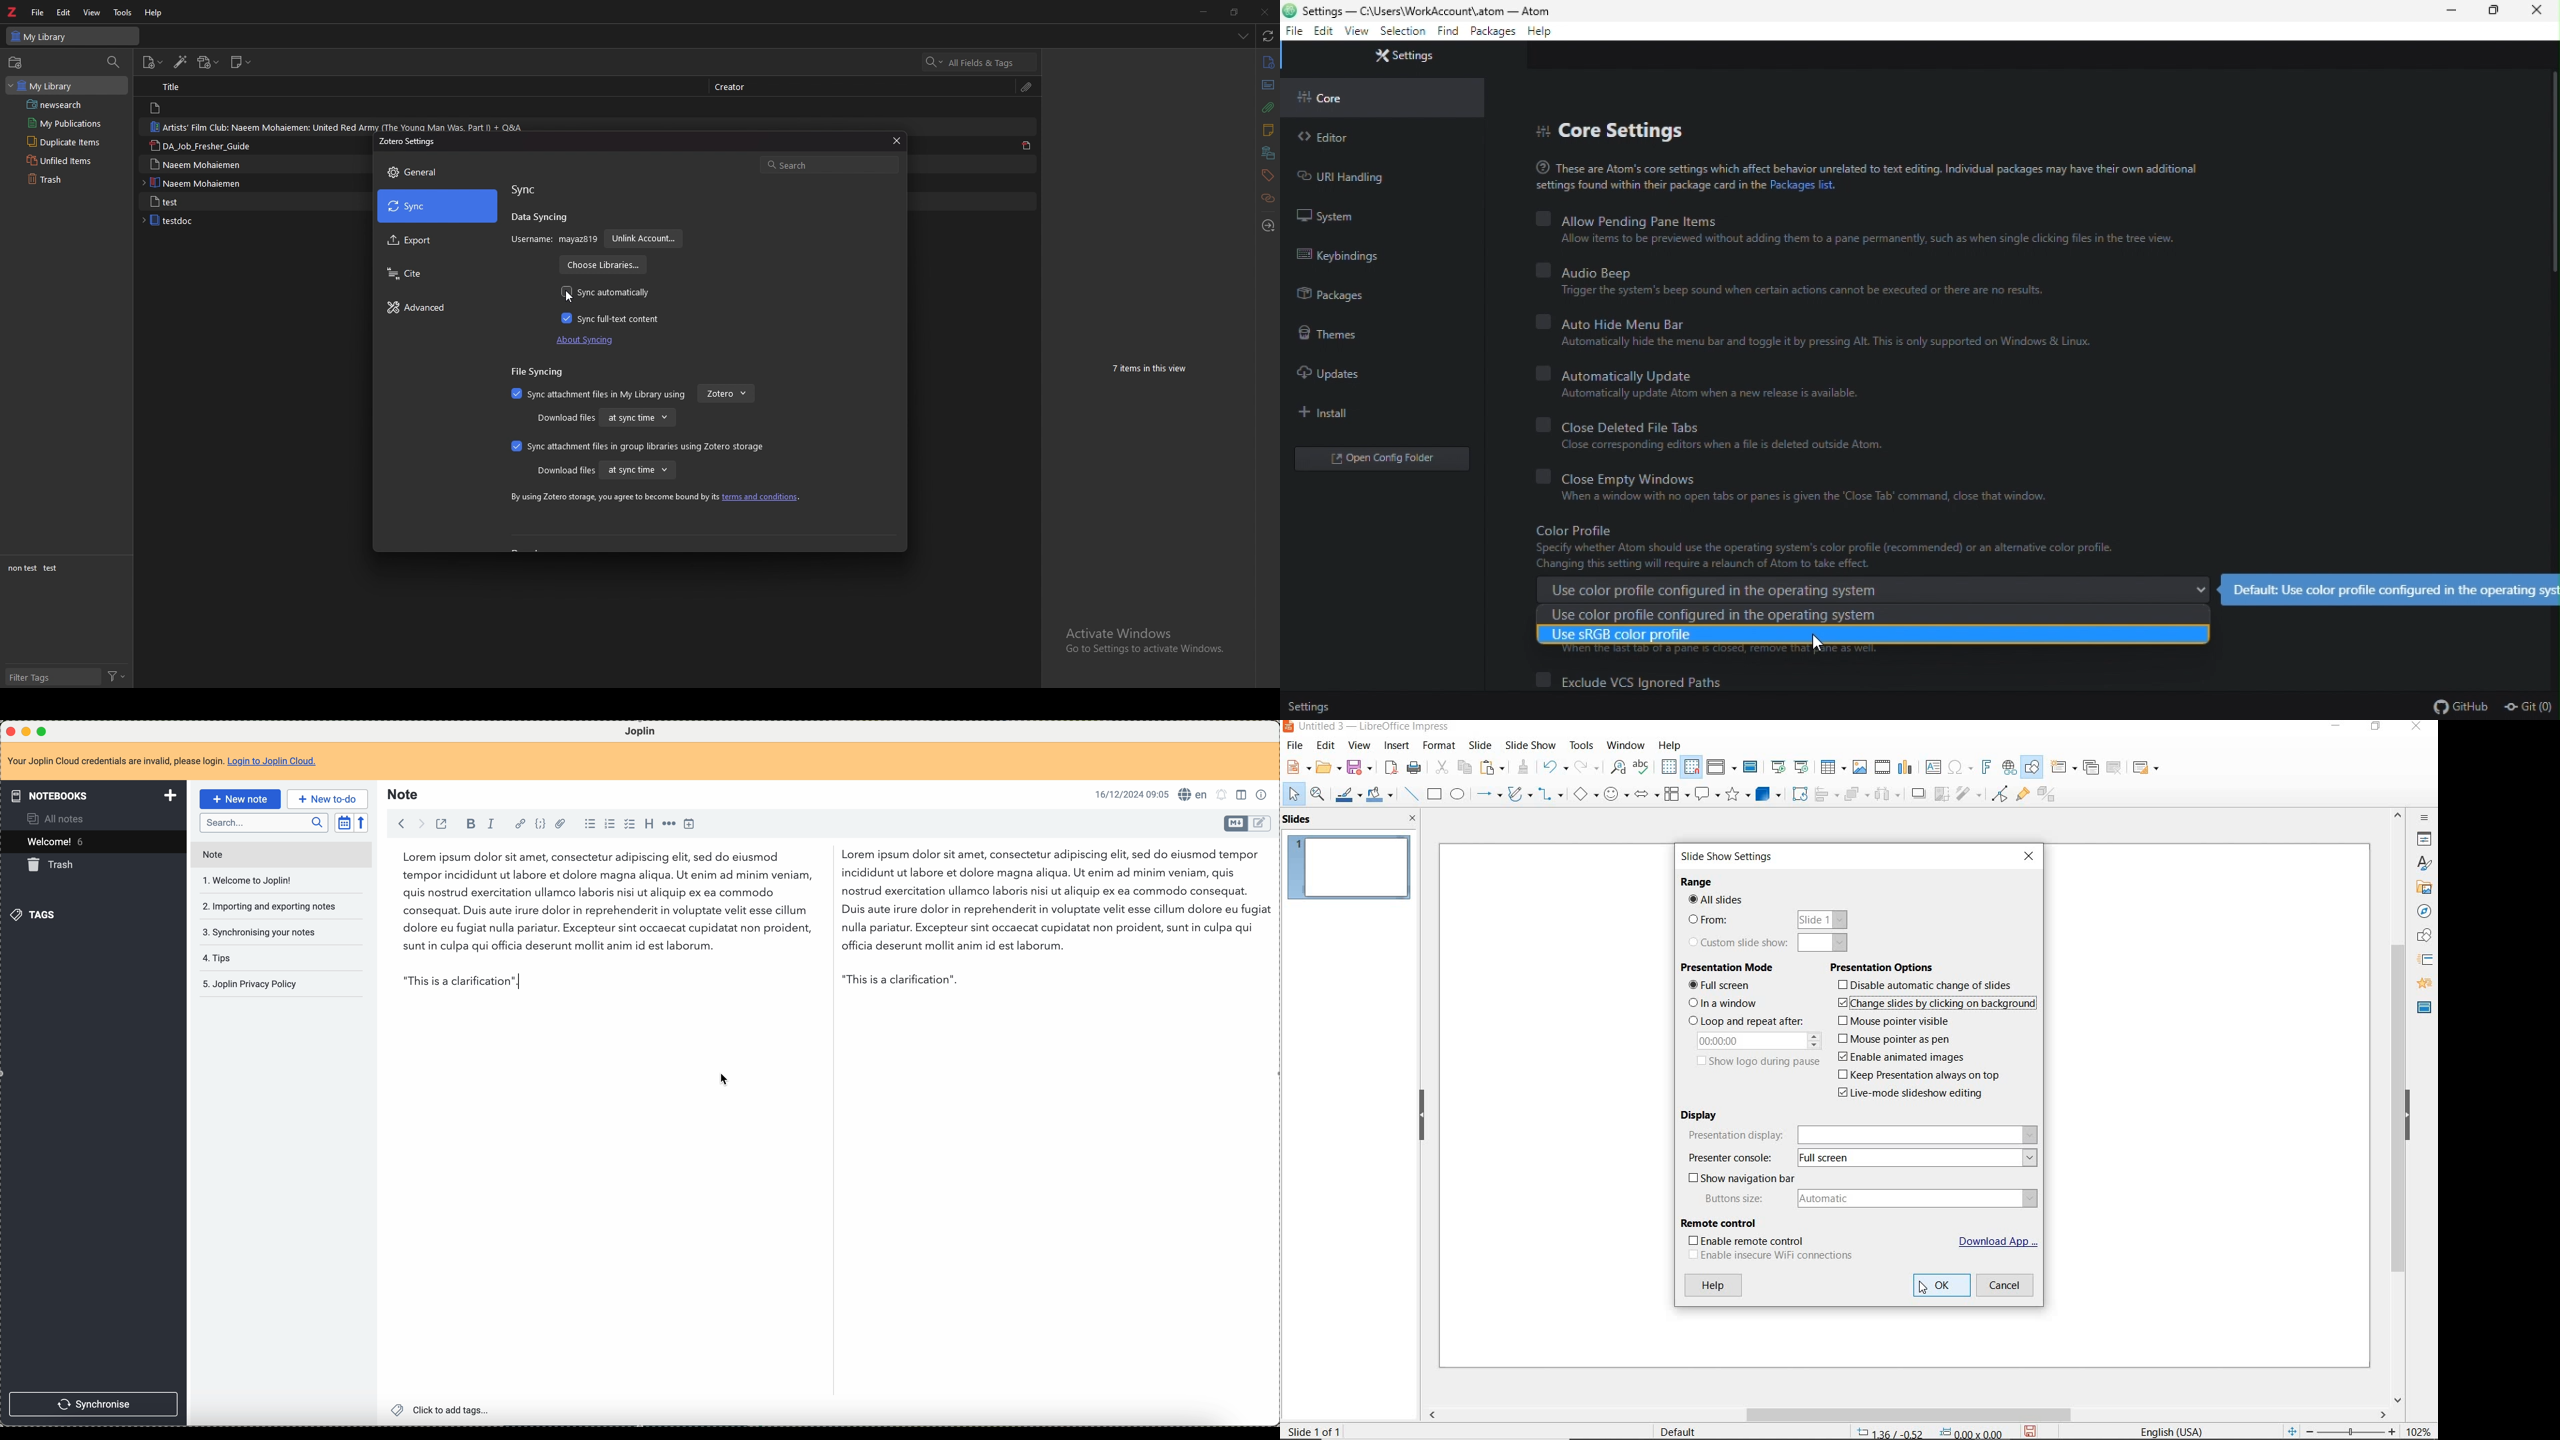  I want to click on note, so click(404, 795).